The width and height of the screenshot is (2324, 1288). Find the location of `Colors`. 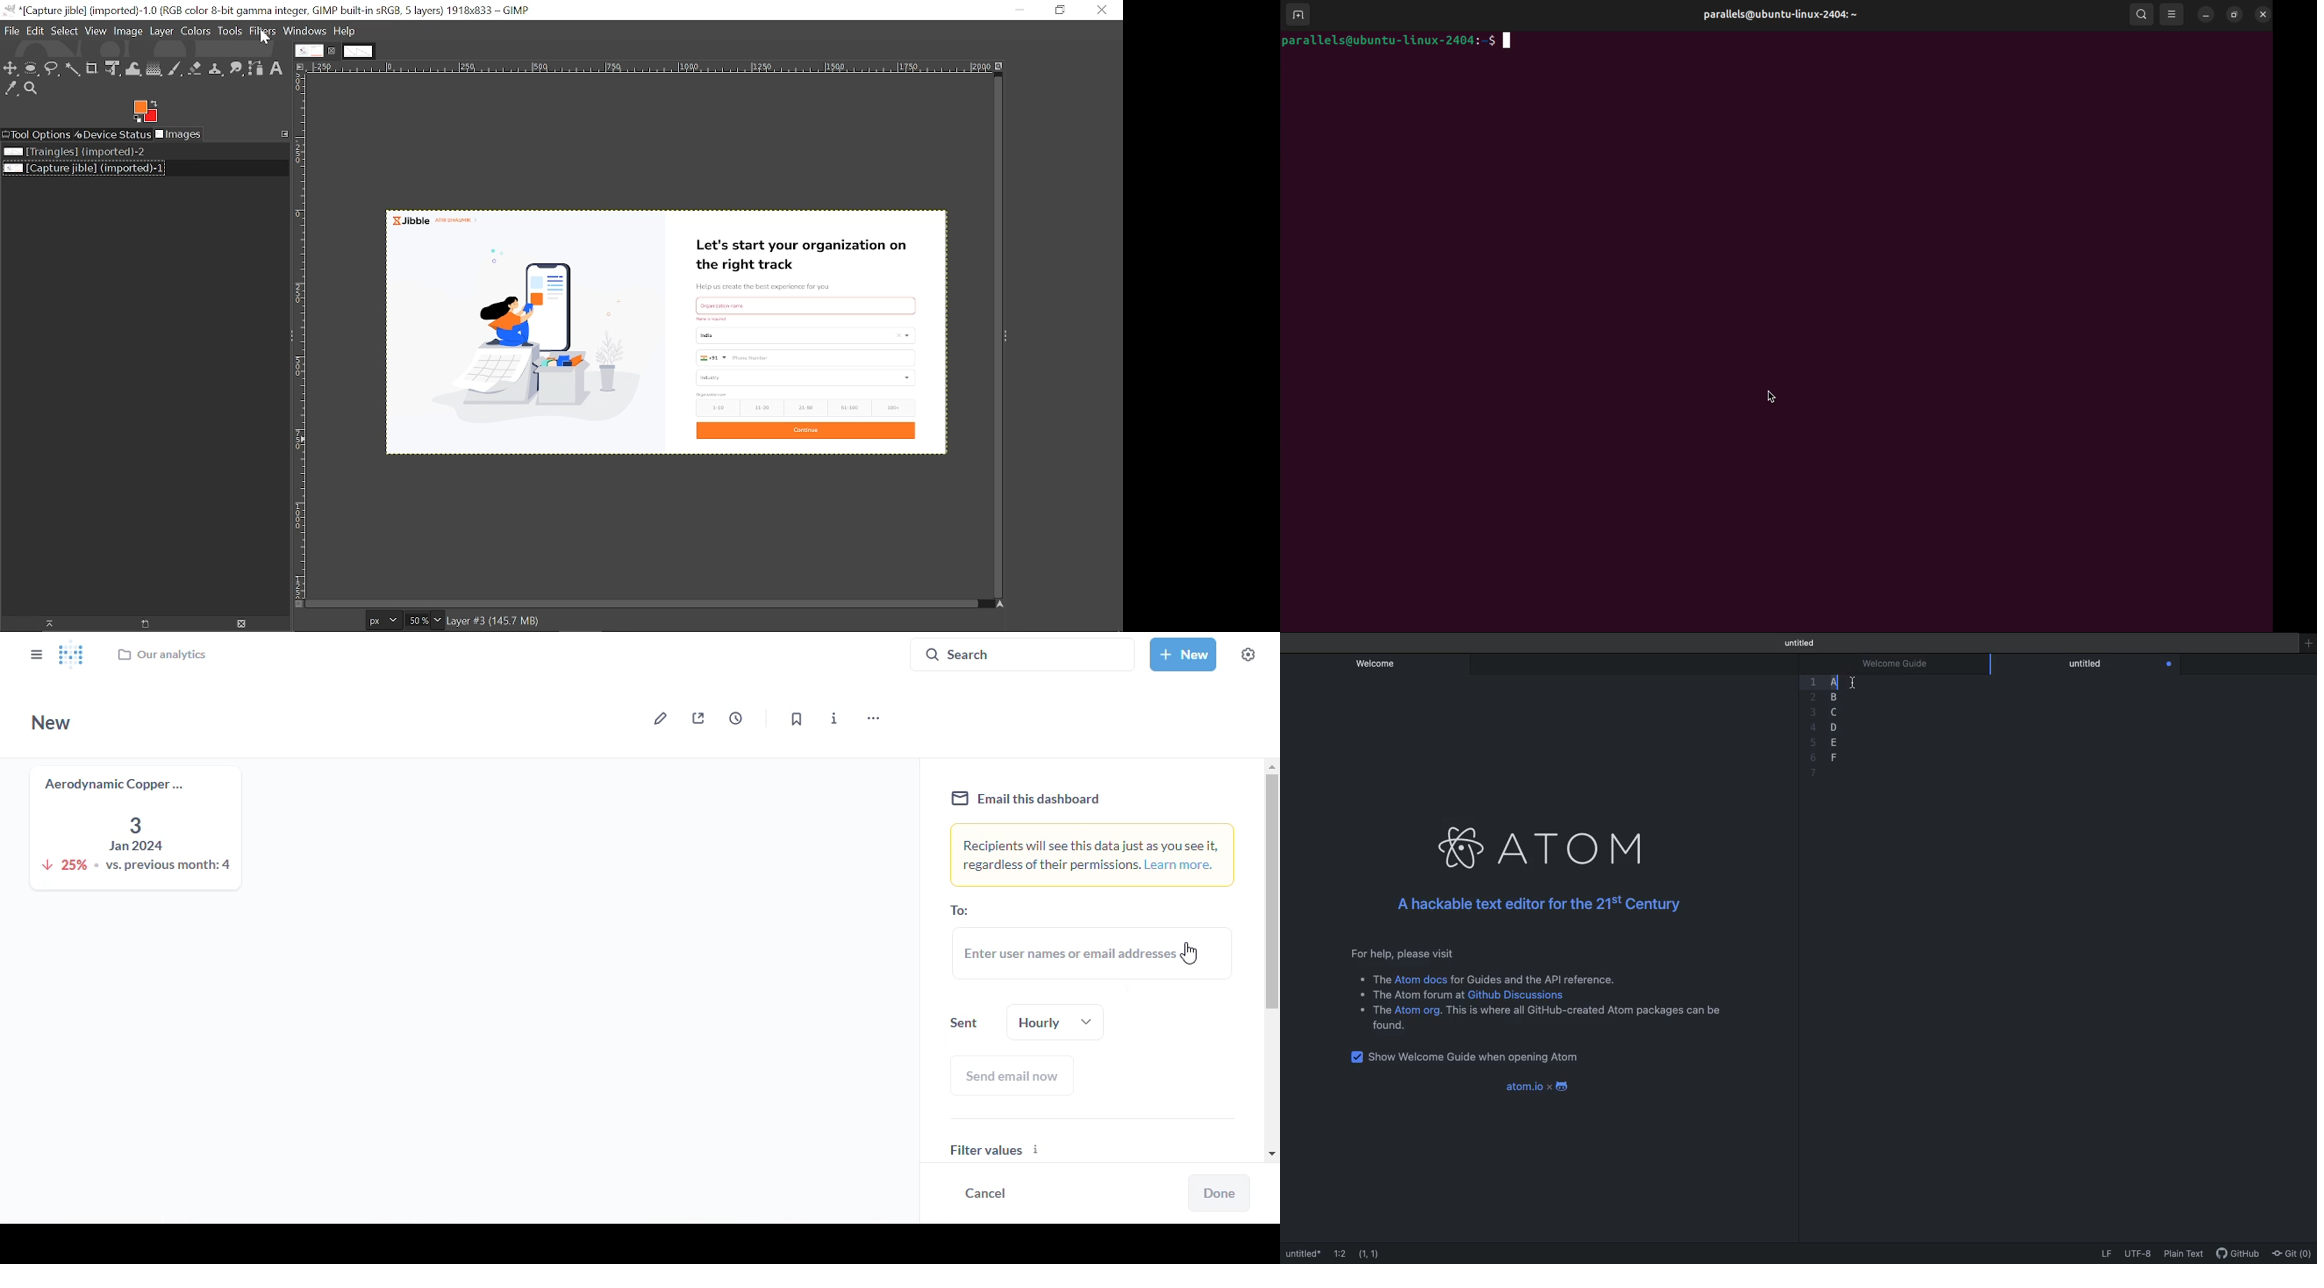

Colors is located at coordinates (198, 32).